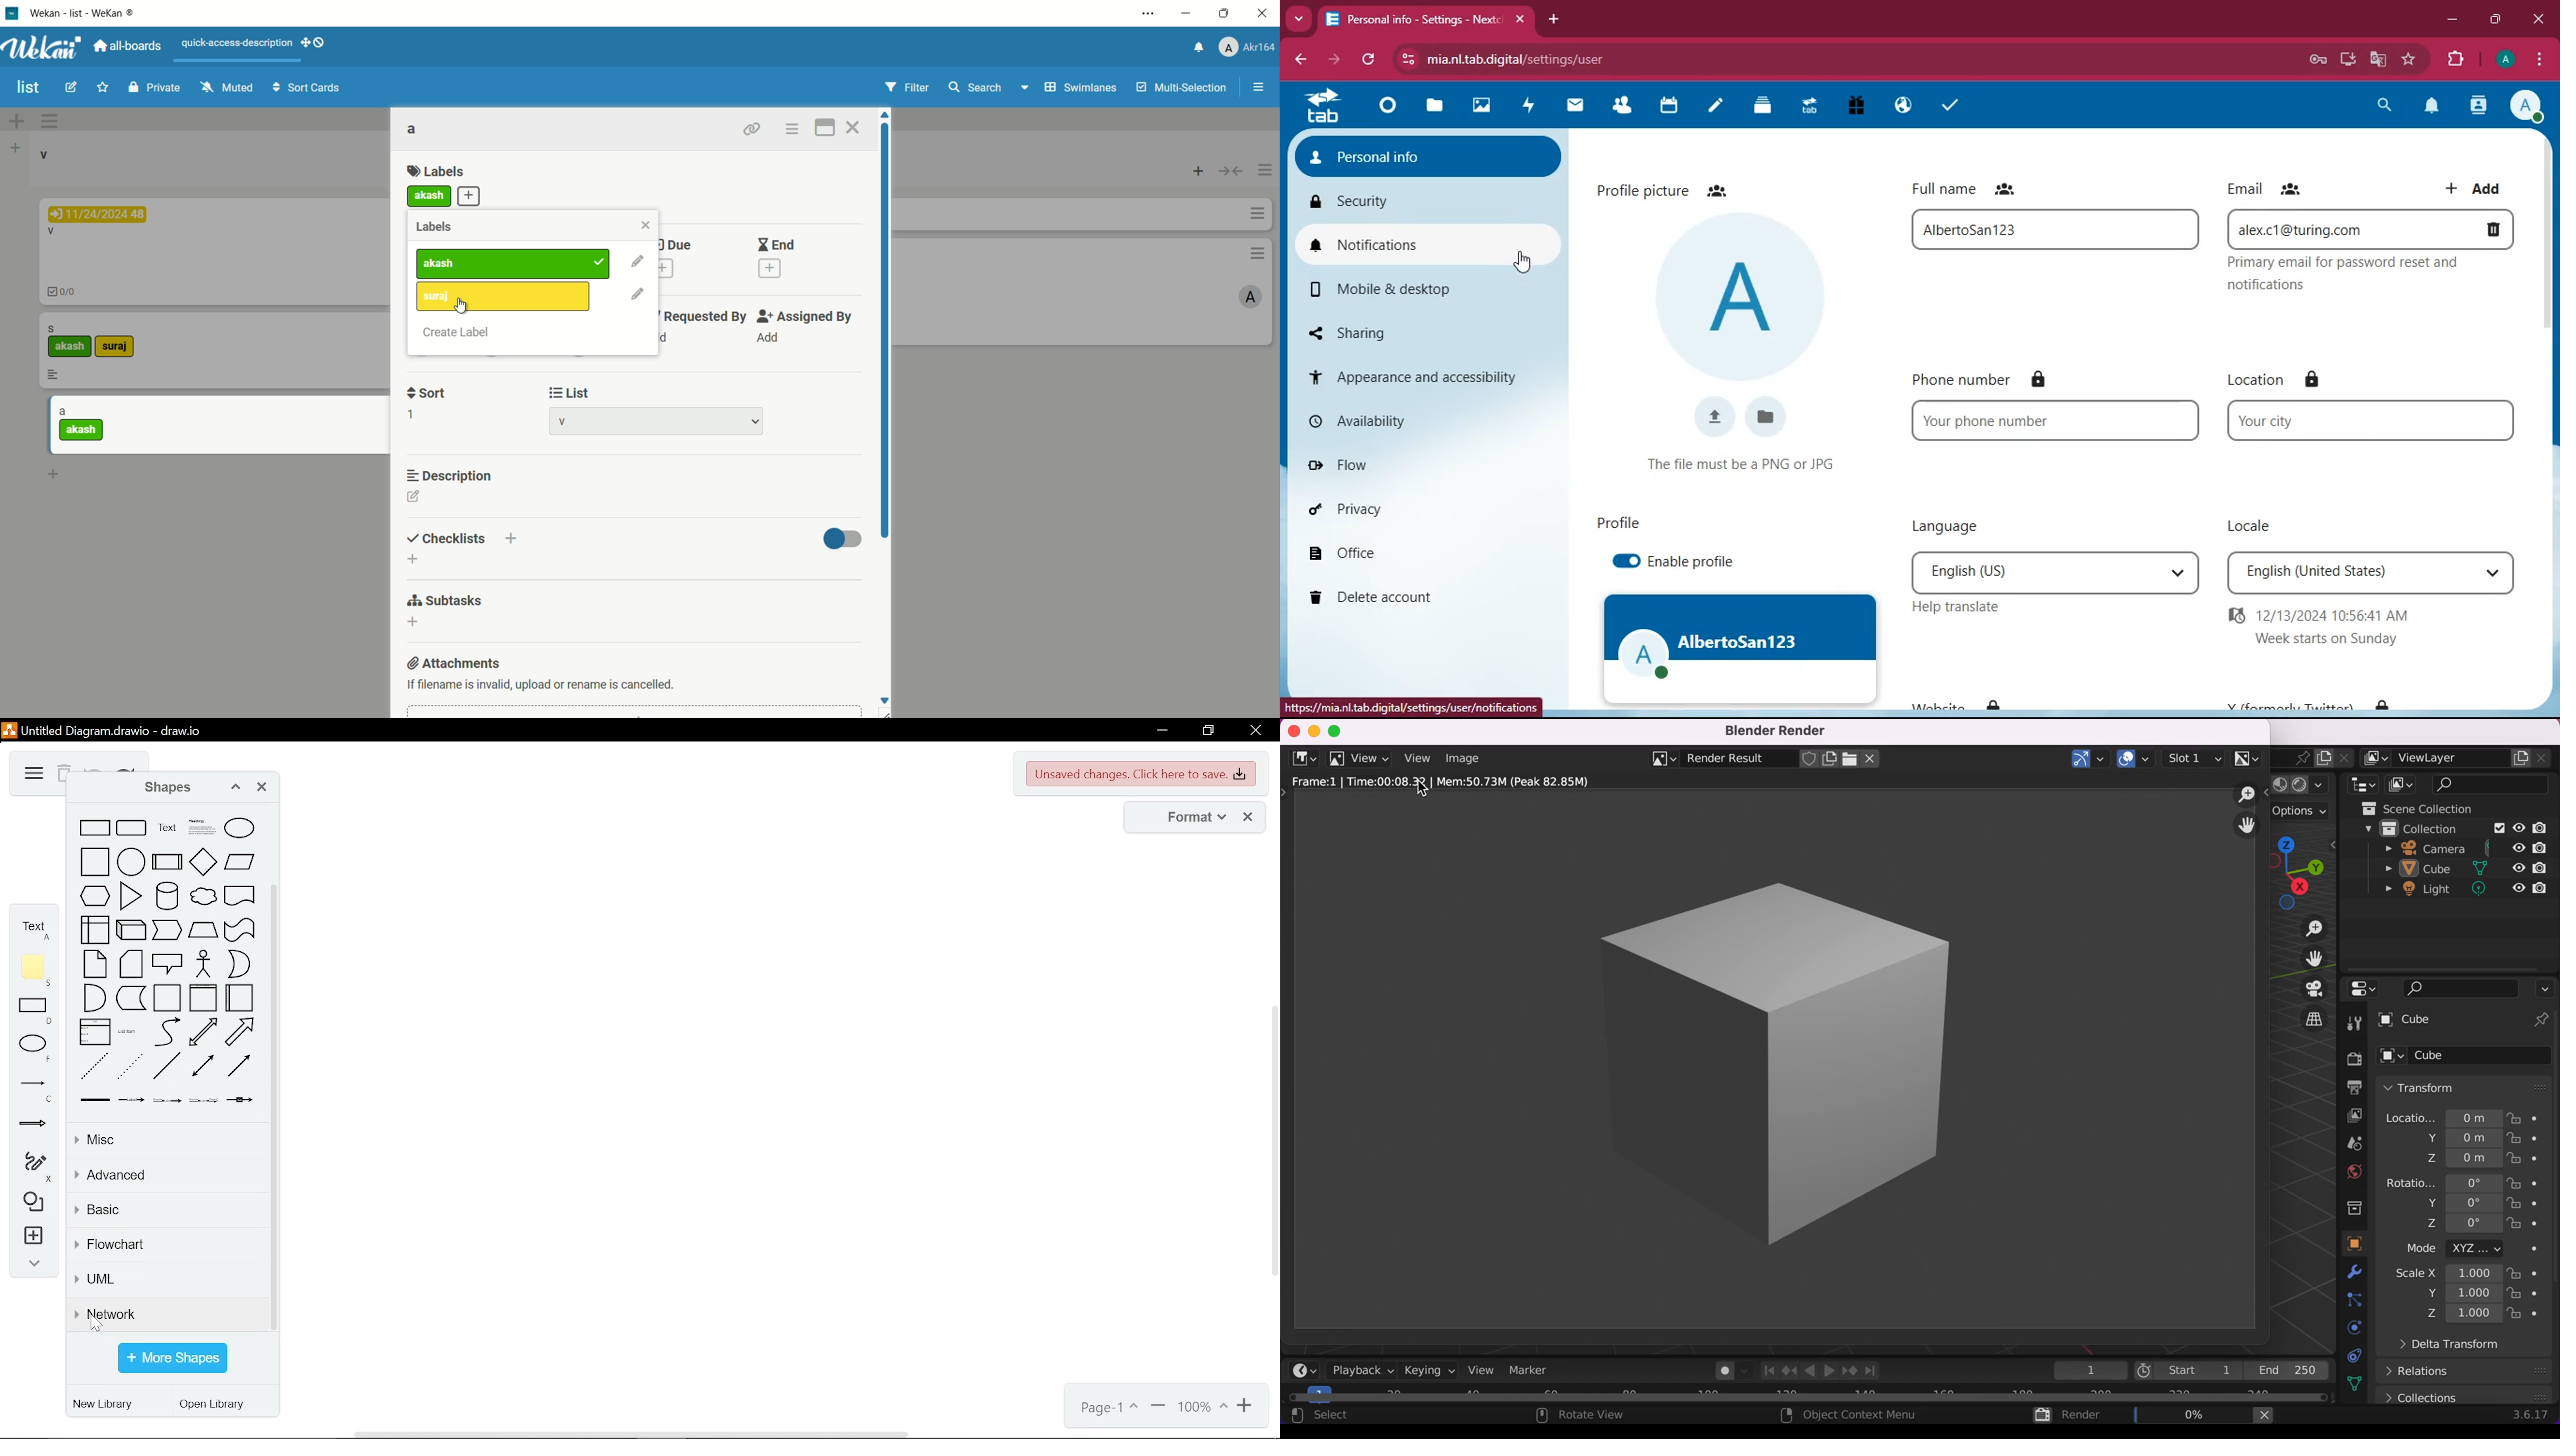 This screenshot has height=1456, width=2576. I want to click on flow, so click(1422, 463).